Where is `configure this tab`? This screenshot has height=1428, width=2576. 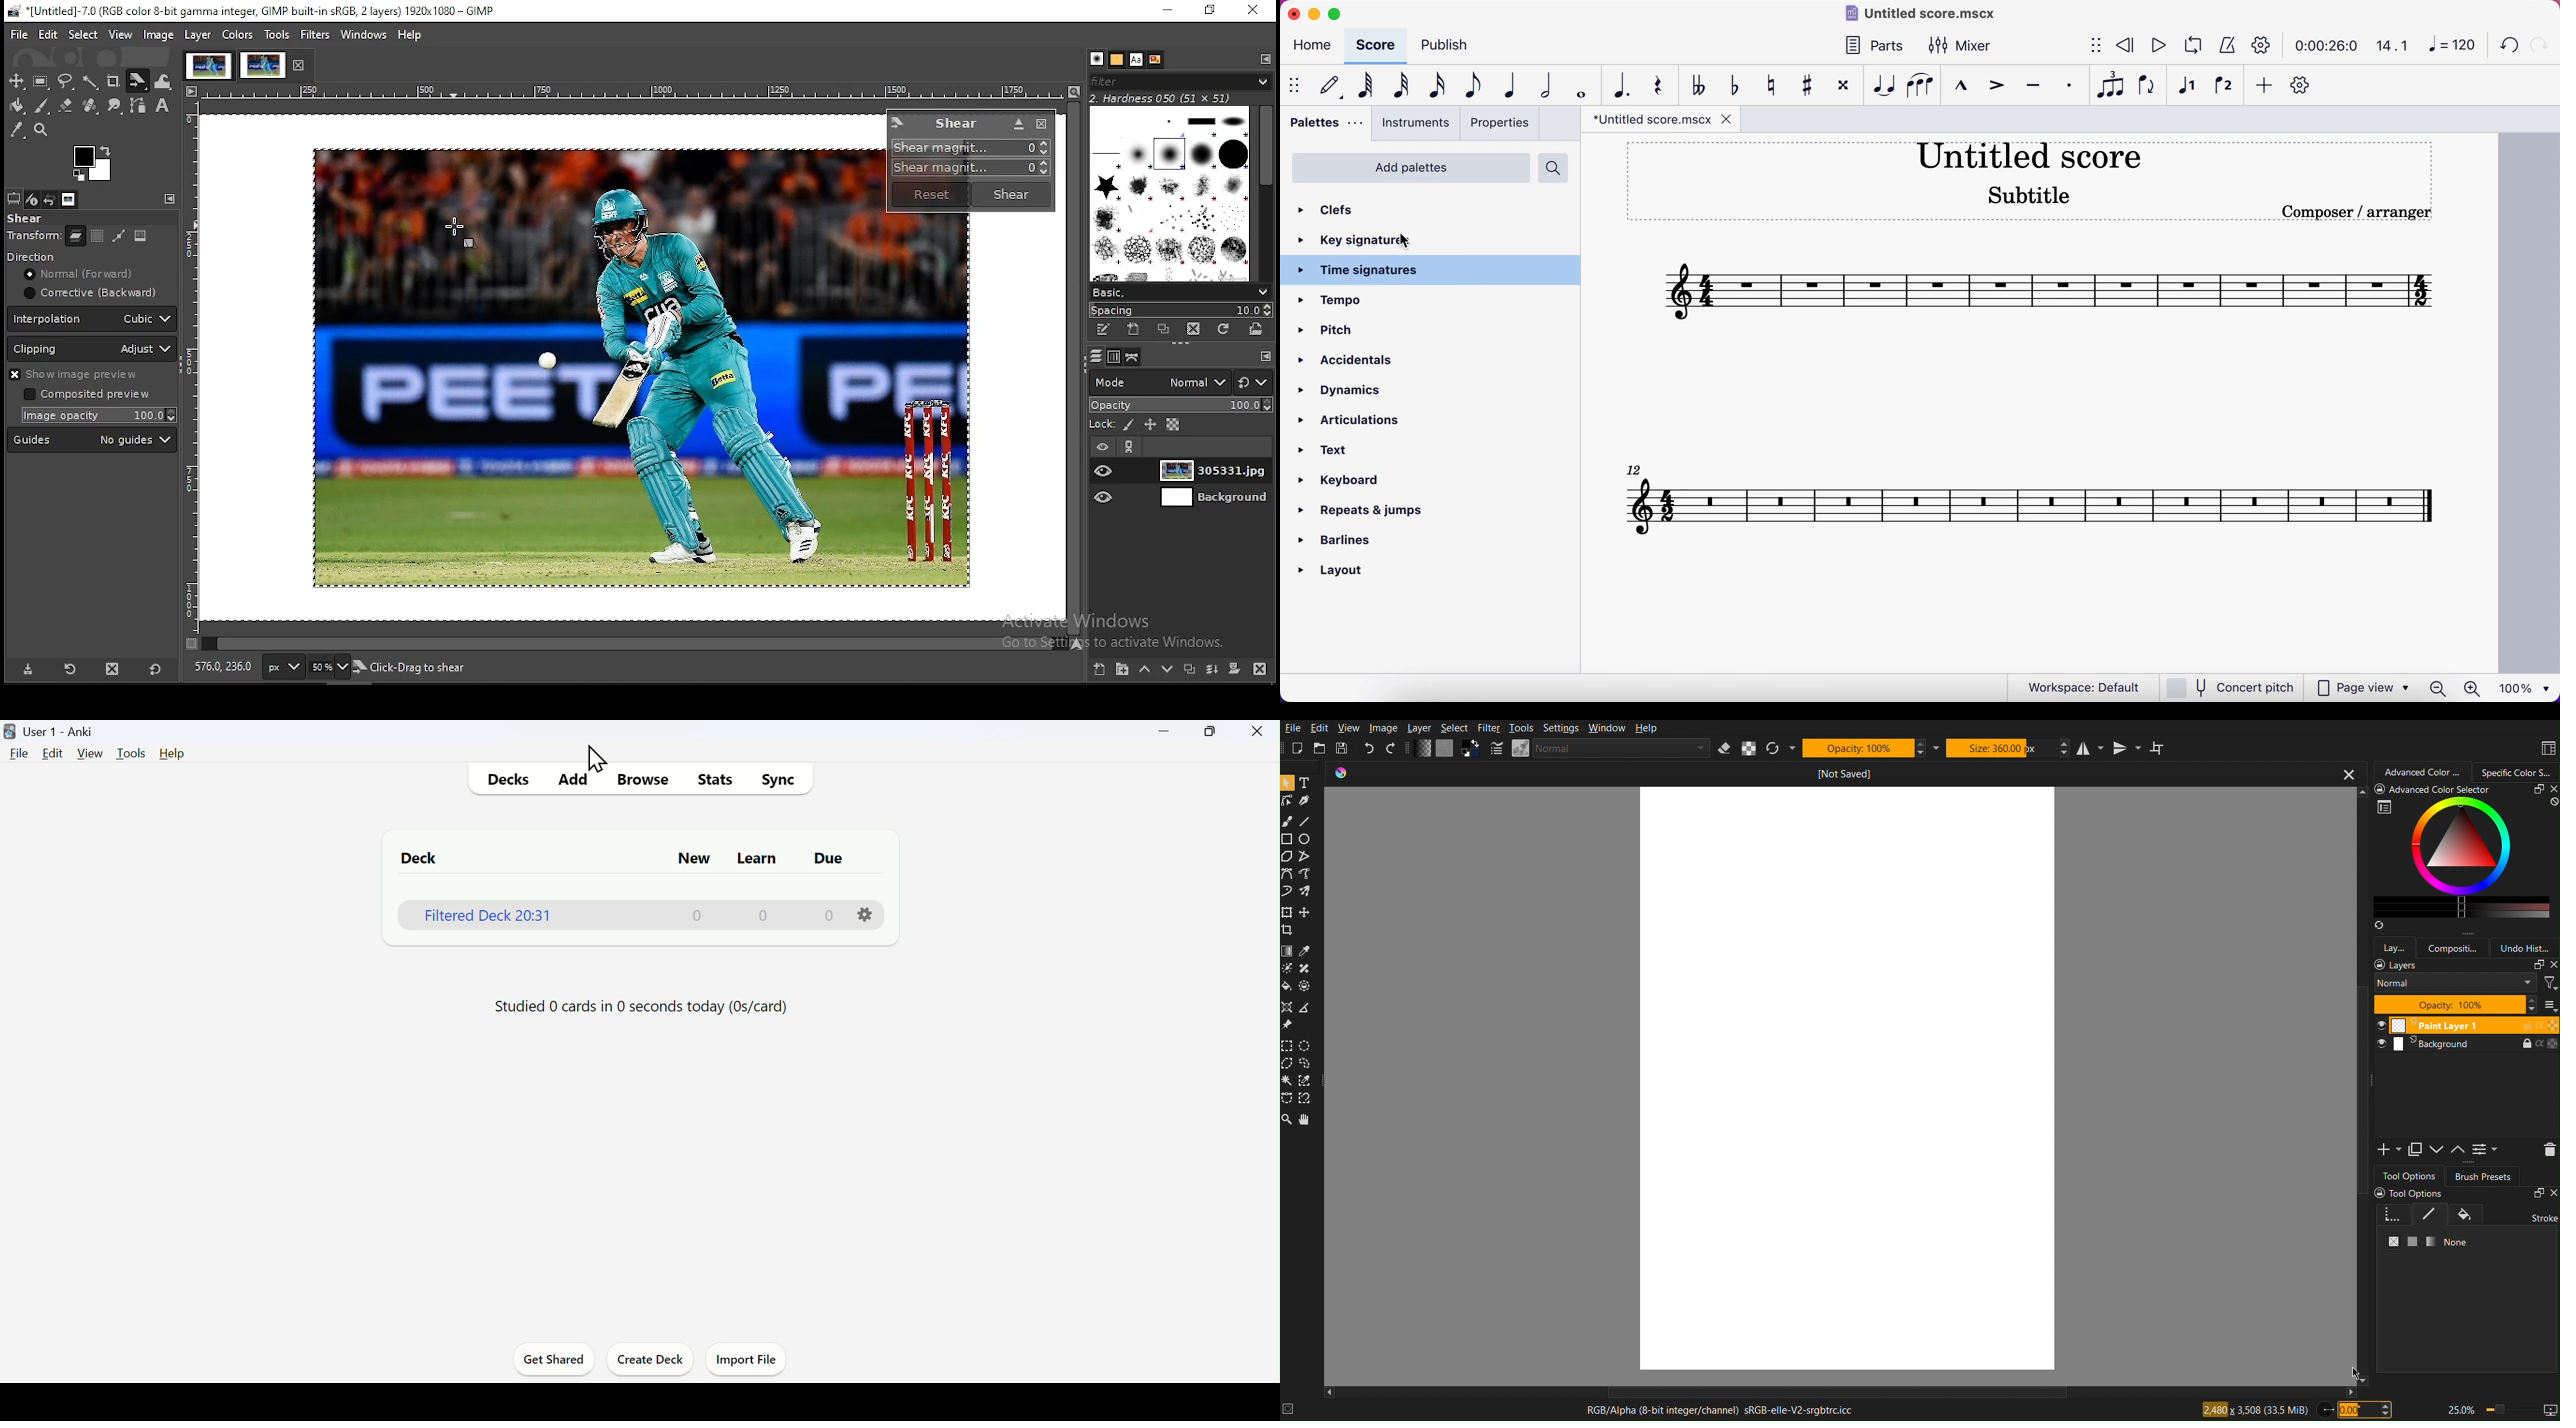 configure this tab is located at coordinates (169, 199).